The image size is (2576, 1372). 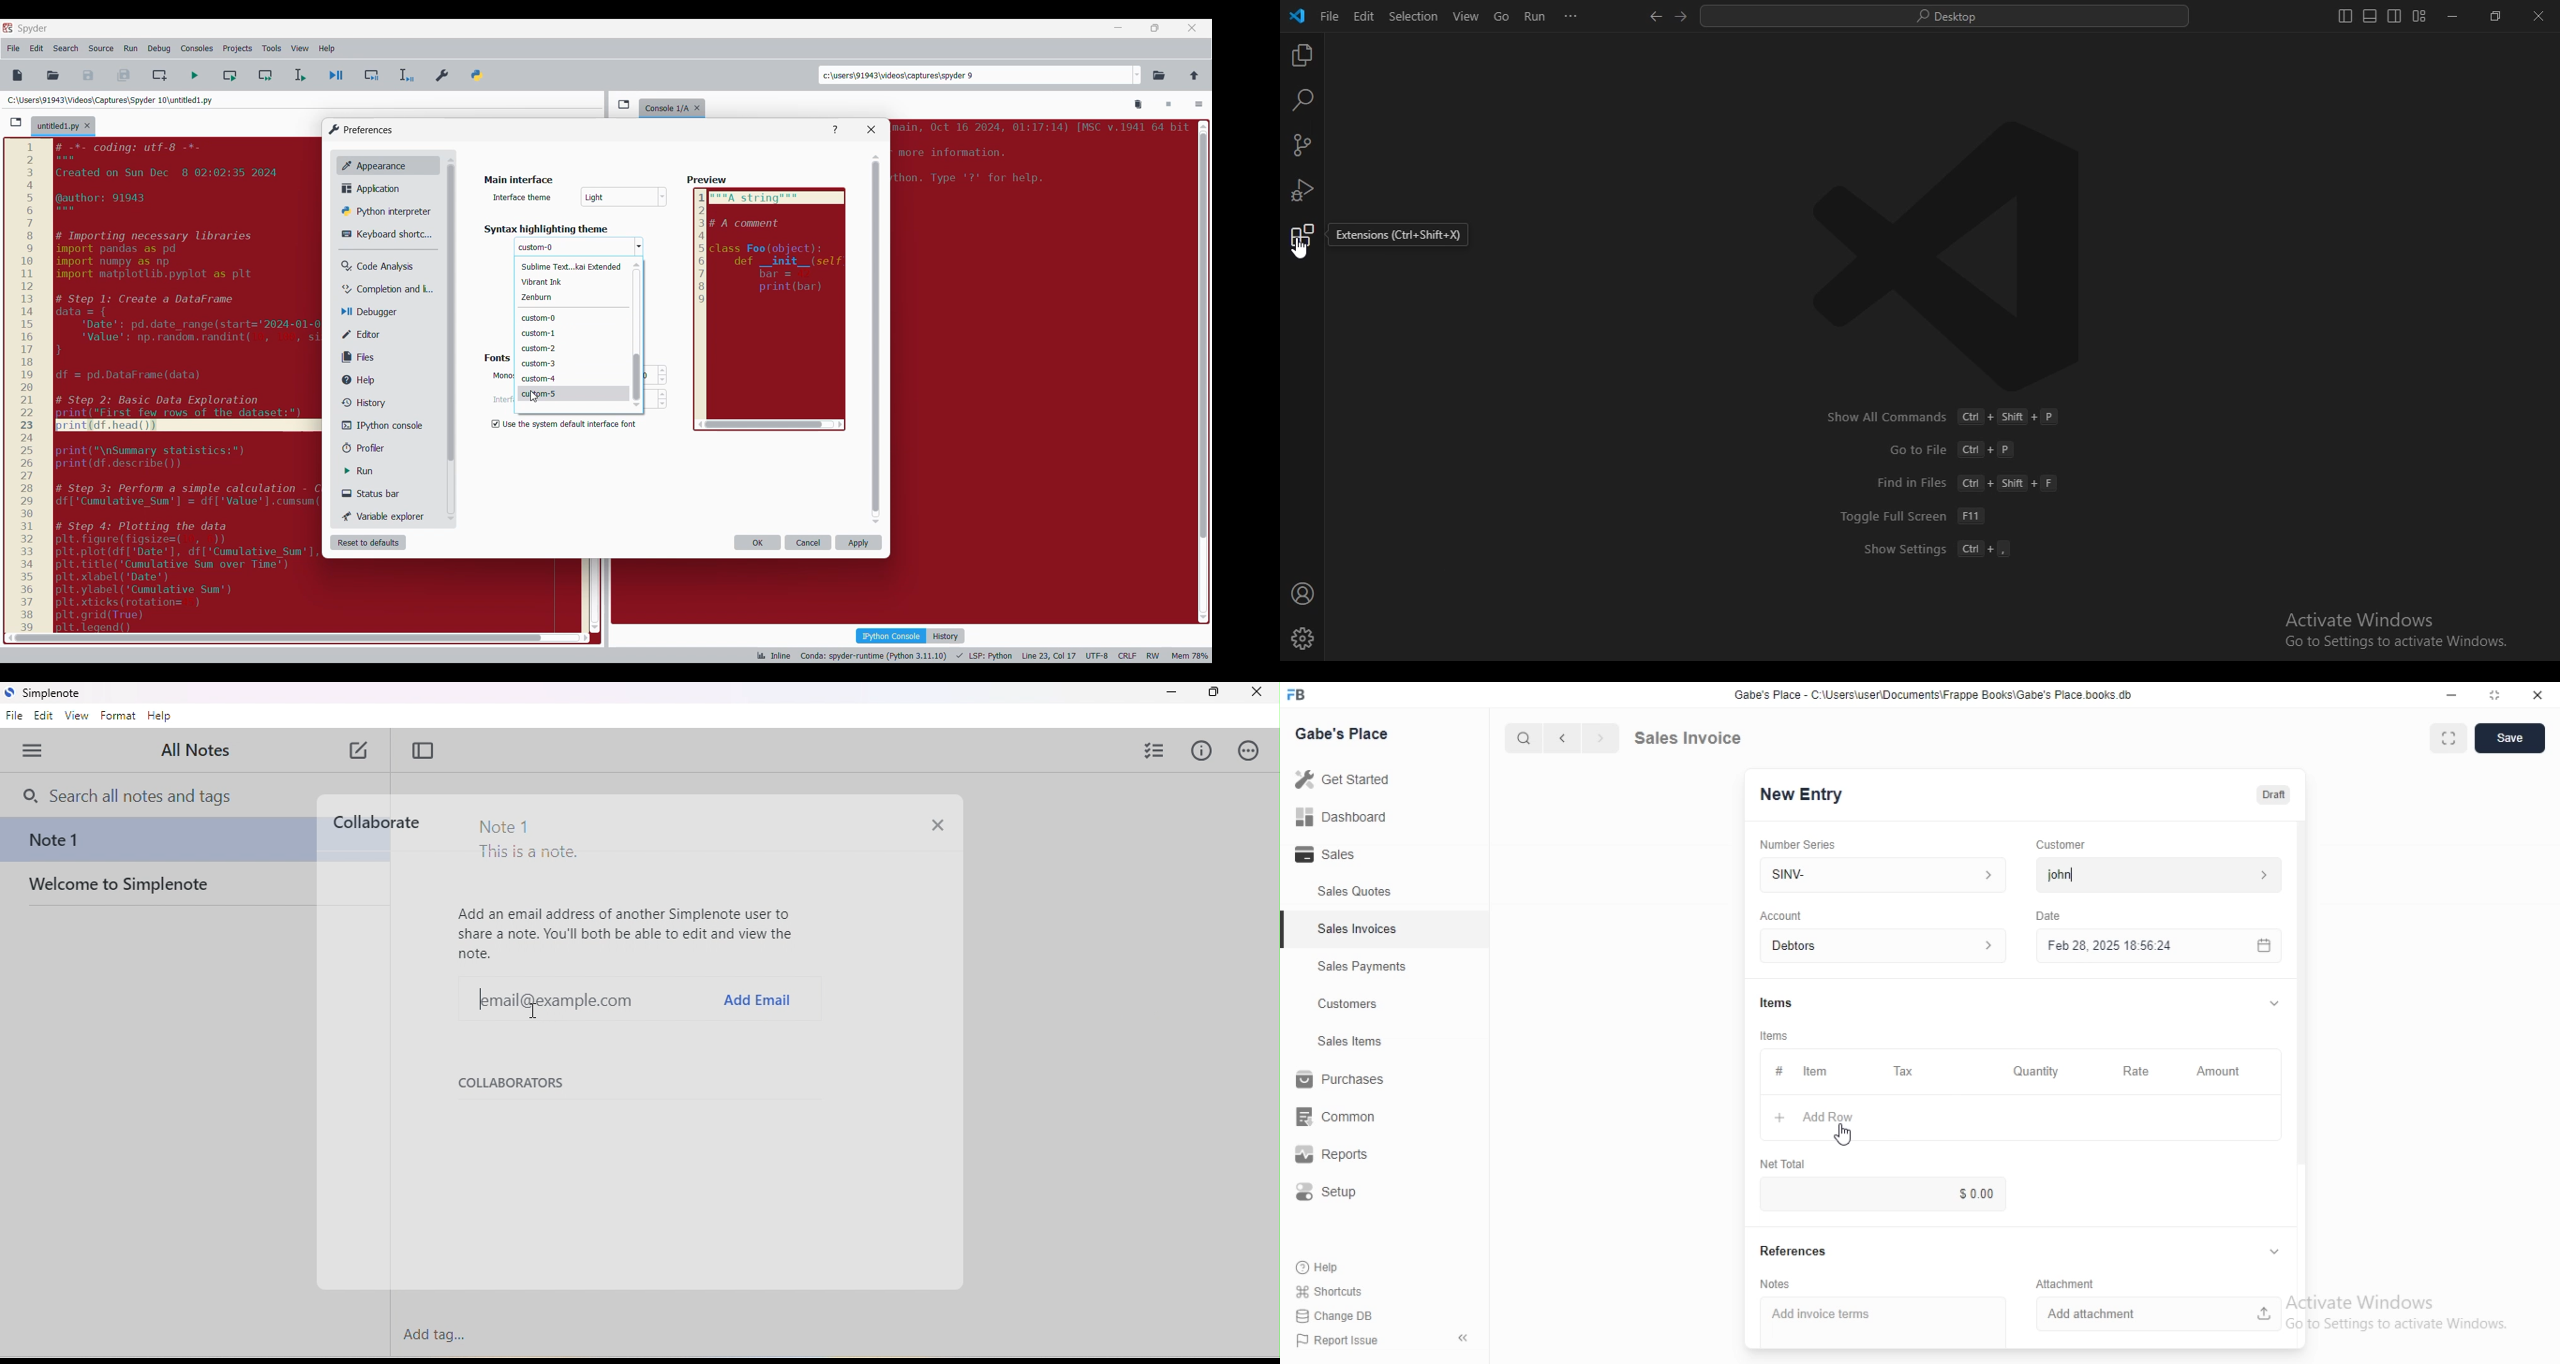 What do you see at coordinates (37, 49) in the screenshot?
I see `Edit menu` at bounding box center [37, 49].